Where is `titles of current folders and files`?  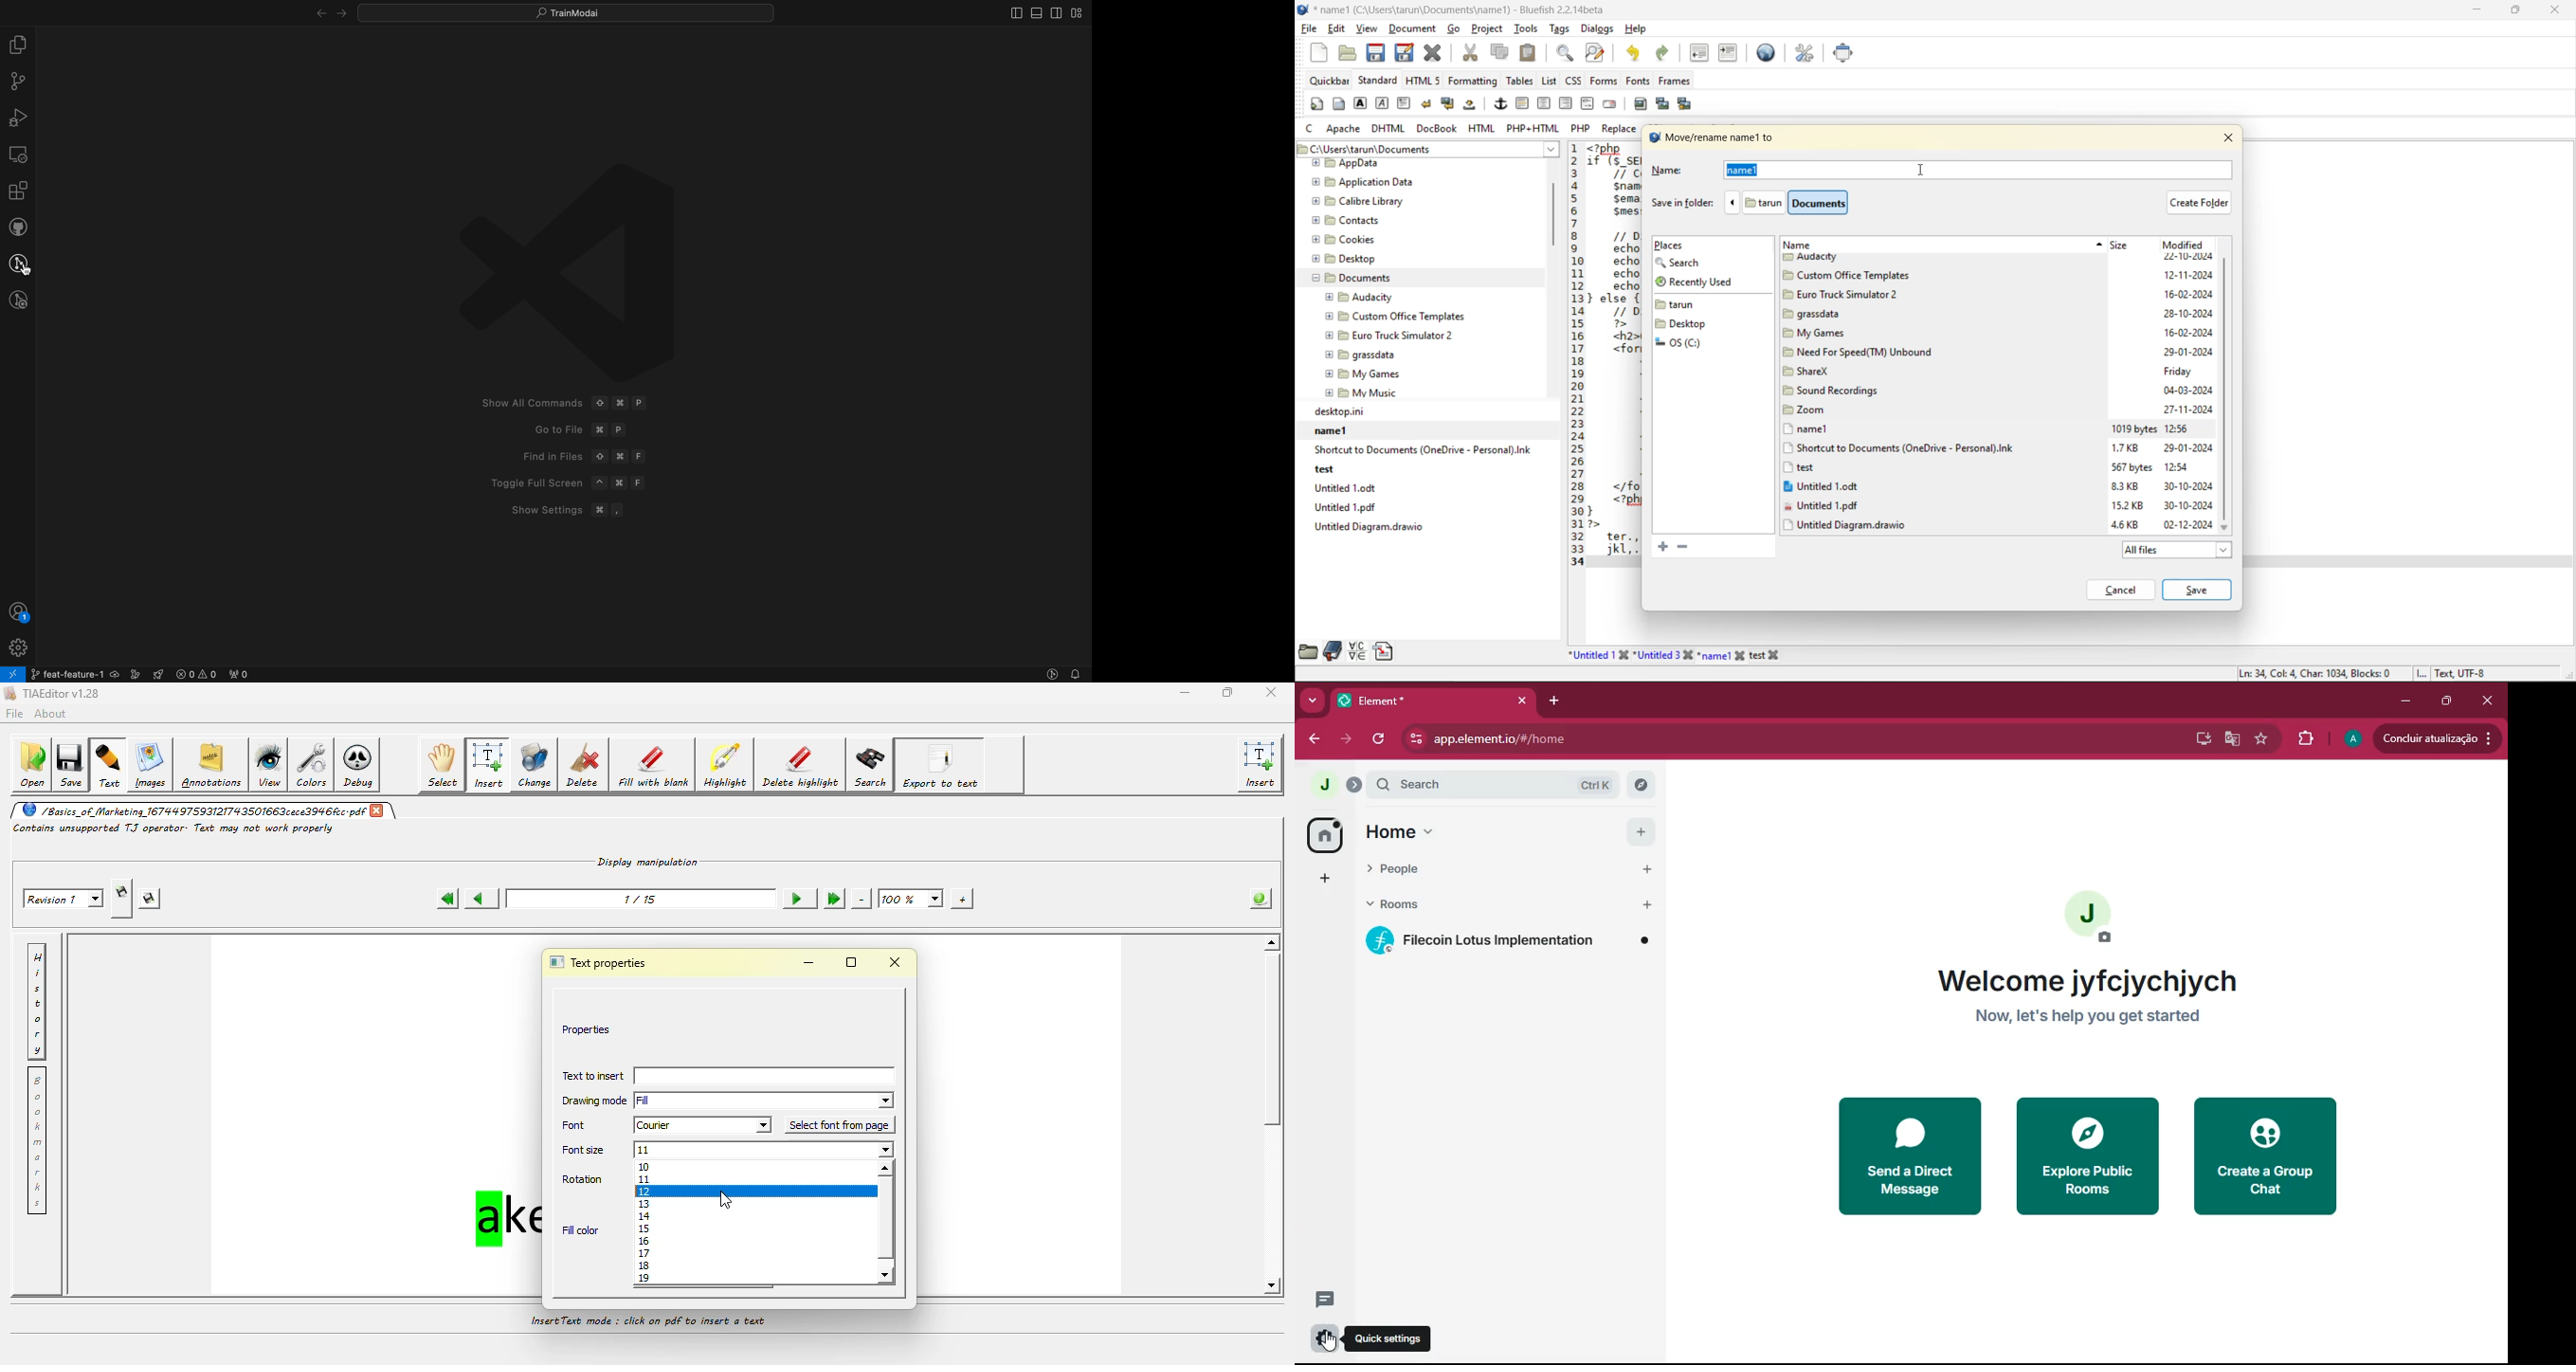 titles of current folders and files is located at coordinates (1924, 394).